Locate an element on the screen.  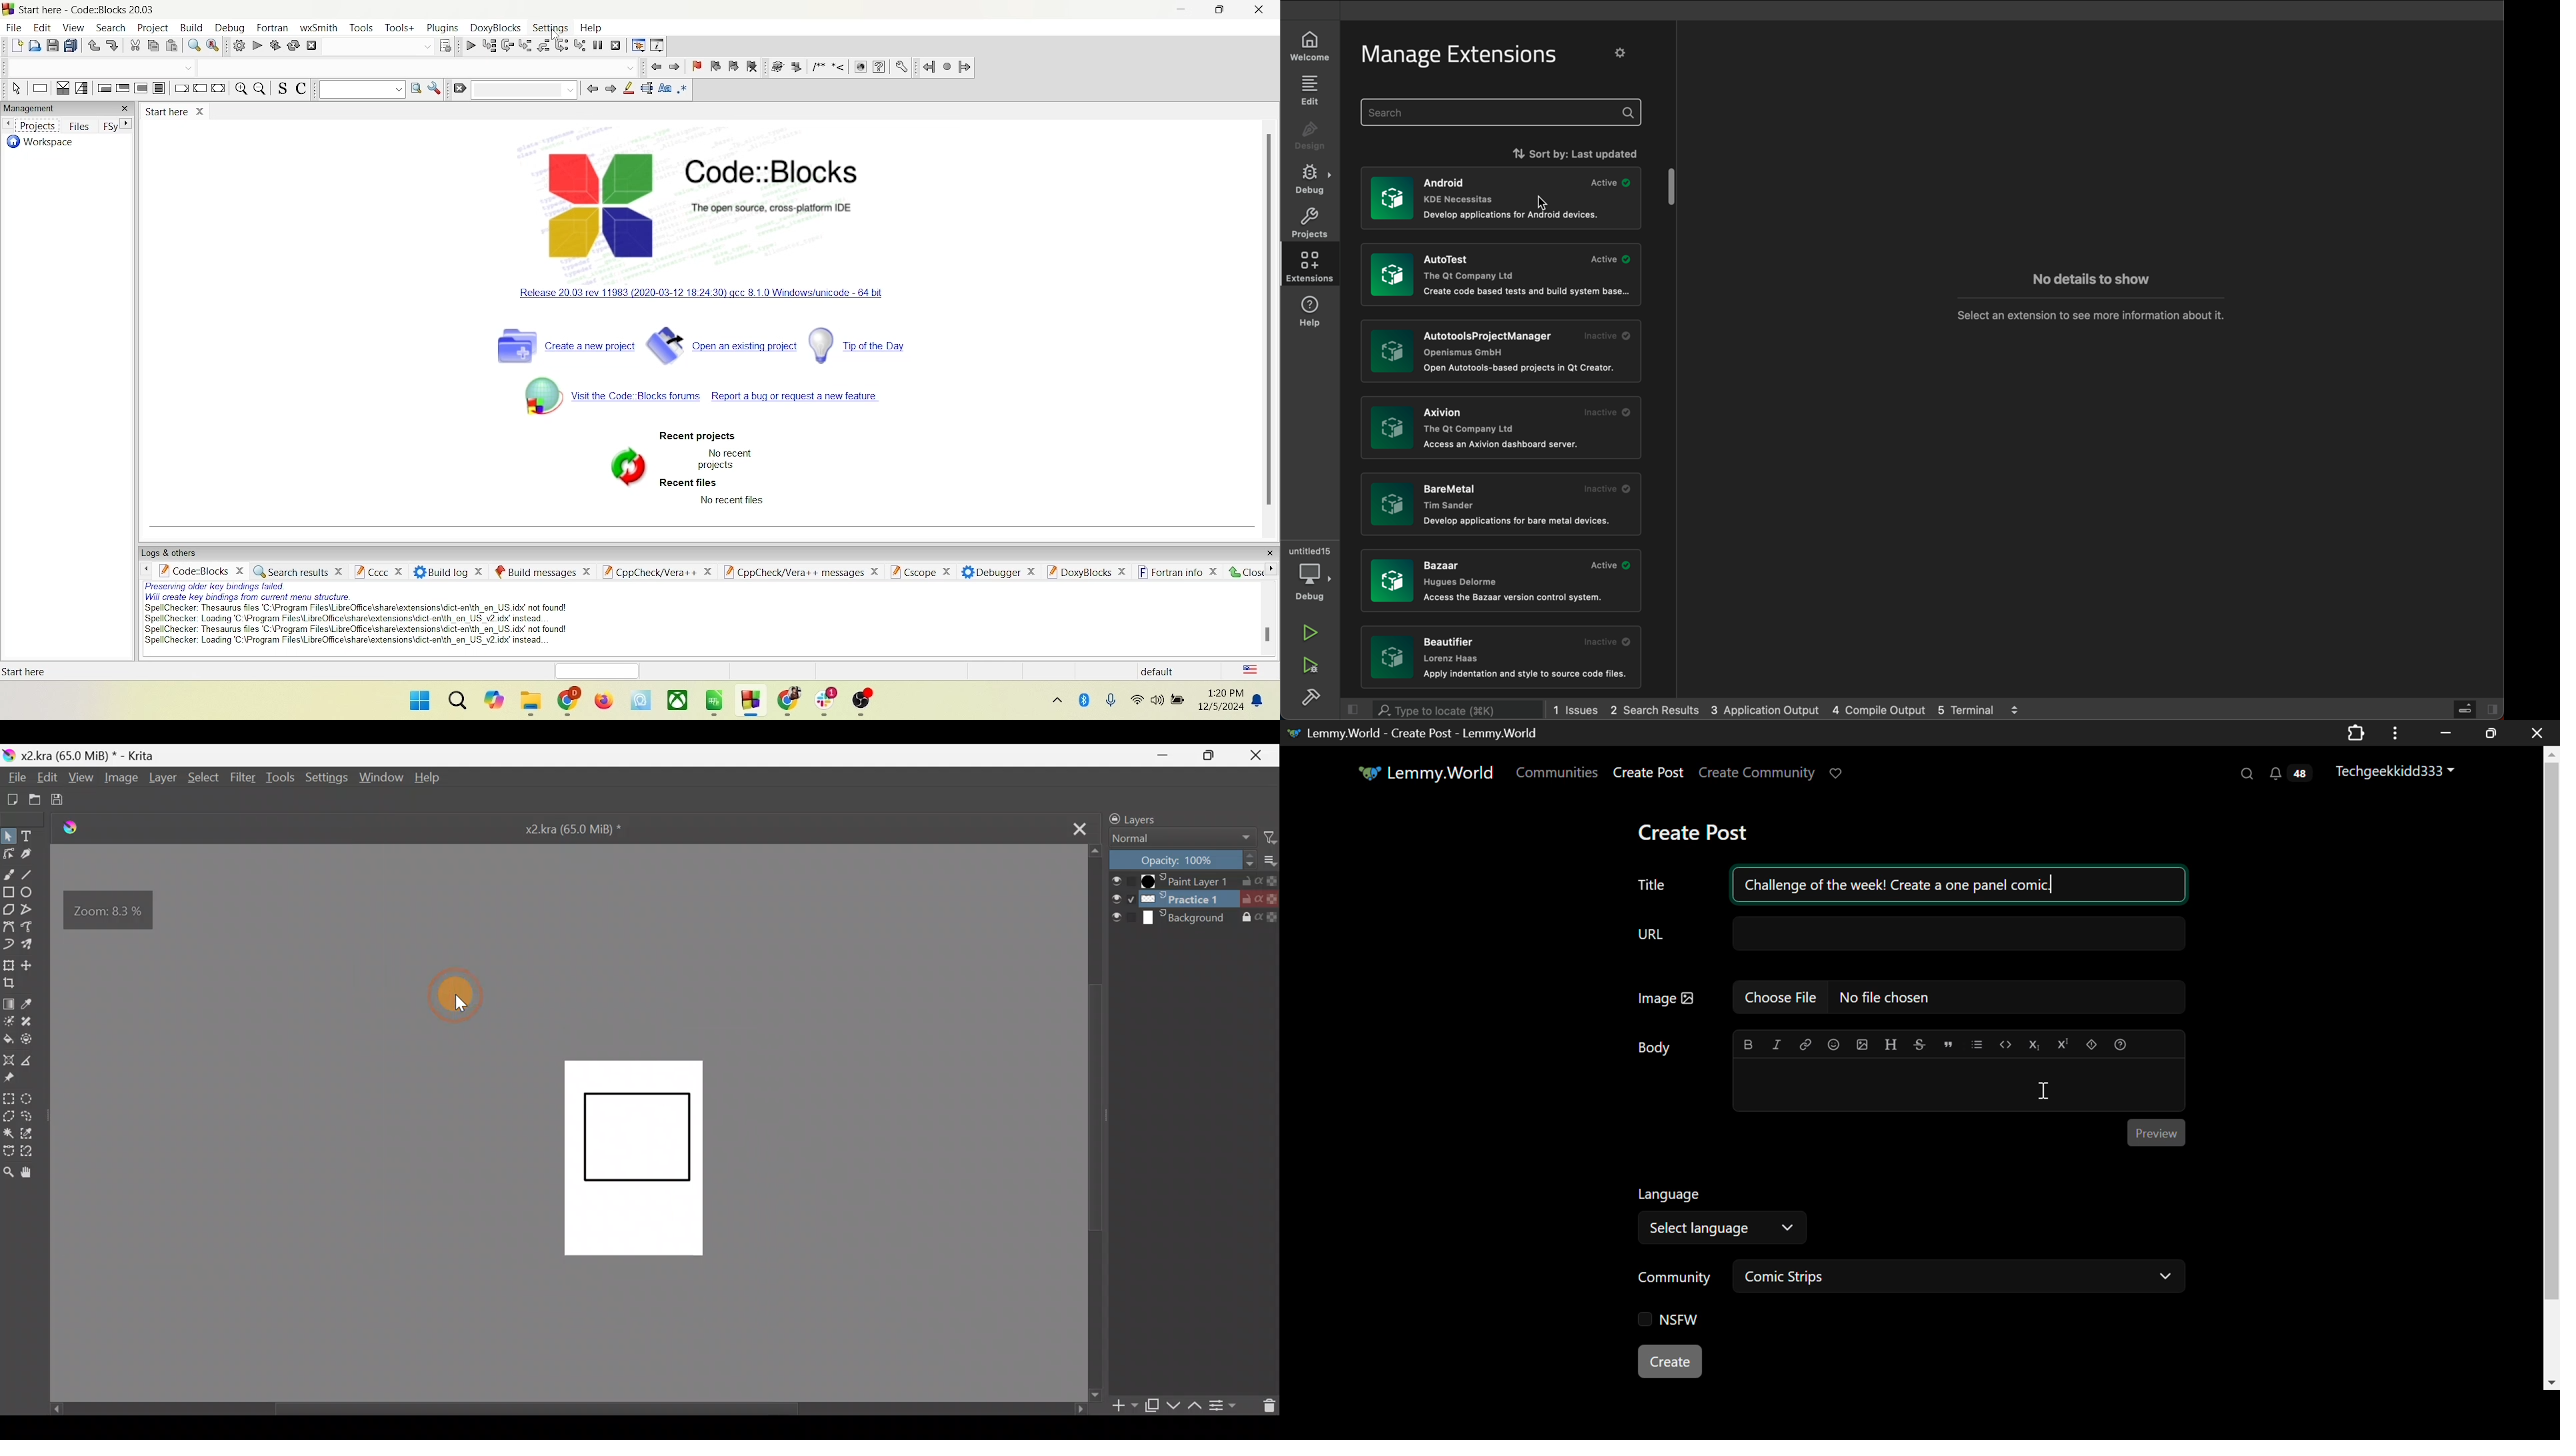
x2.kra is located at coordinates (562, 828).